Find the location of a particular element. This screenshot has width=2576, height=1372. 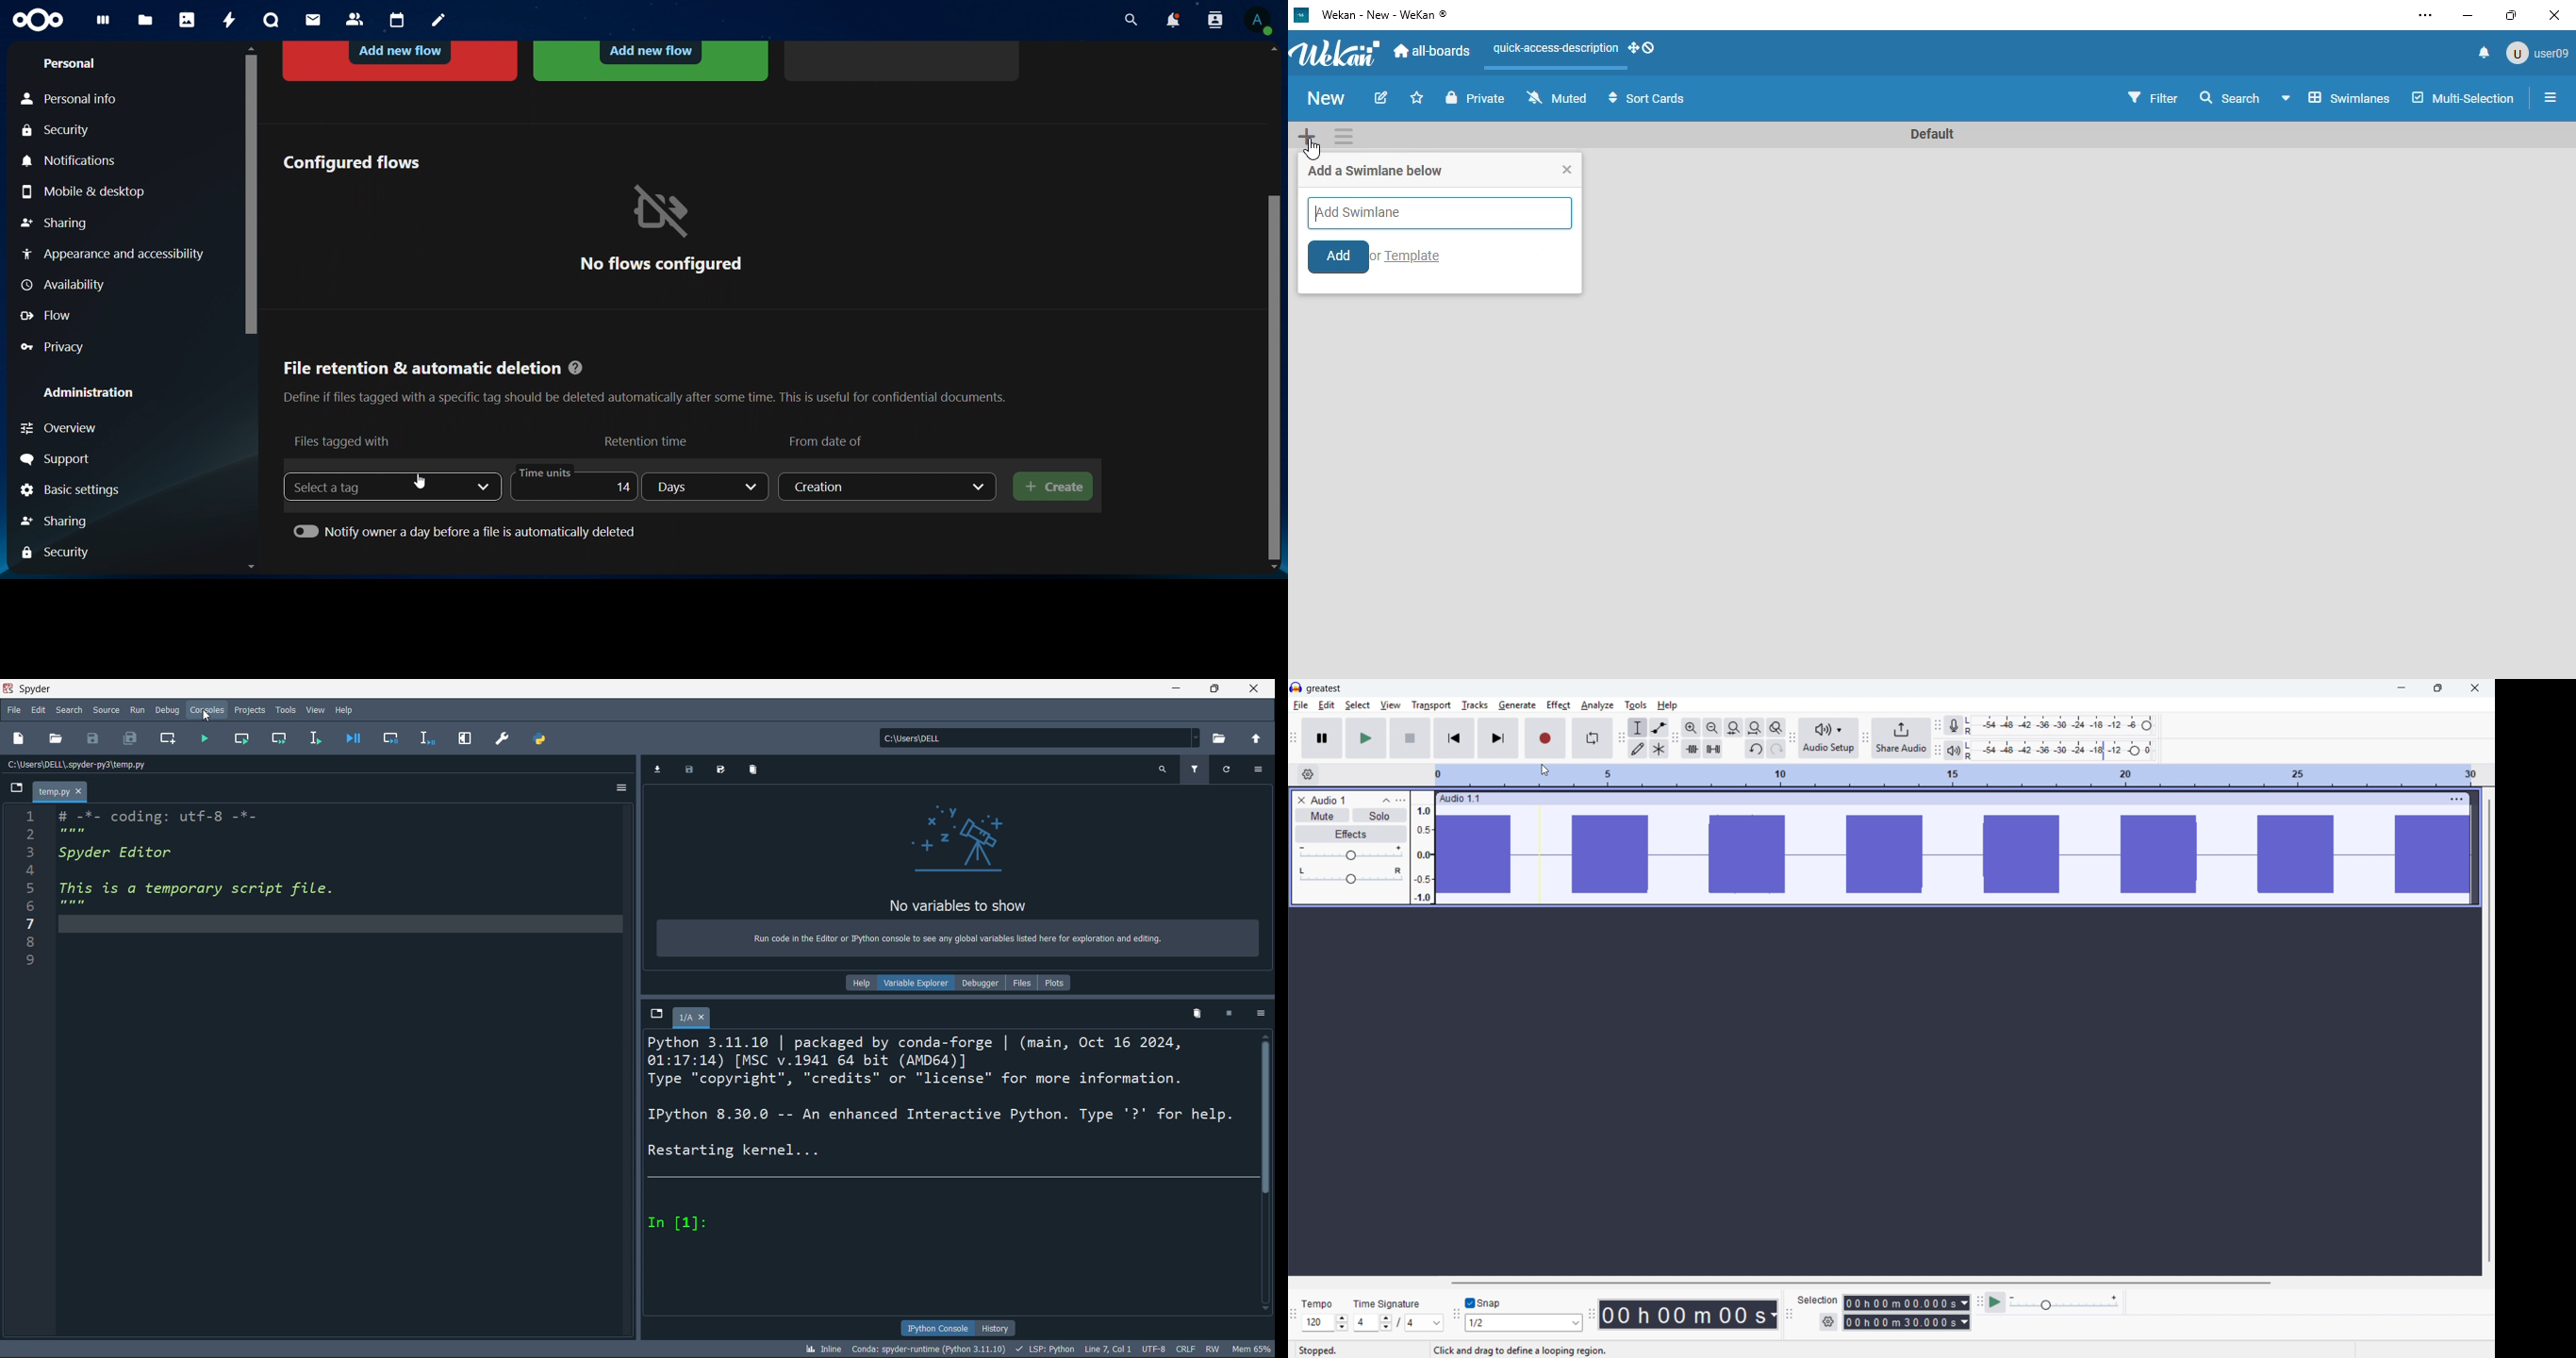

LSP: python is located at coordinates (1045, 1349).